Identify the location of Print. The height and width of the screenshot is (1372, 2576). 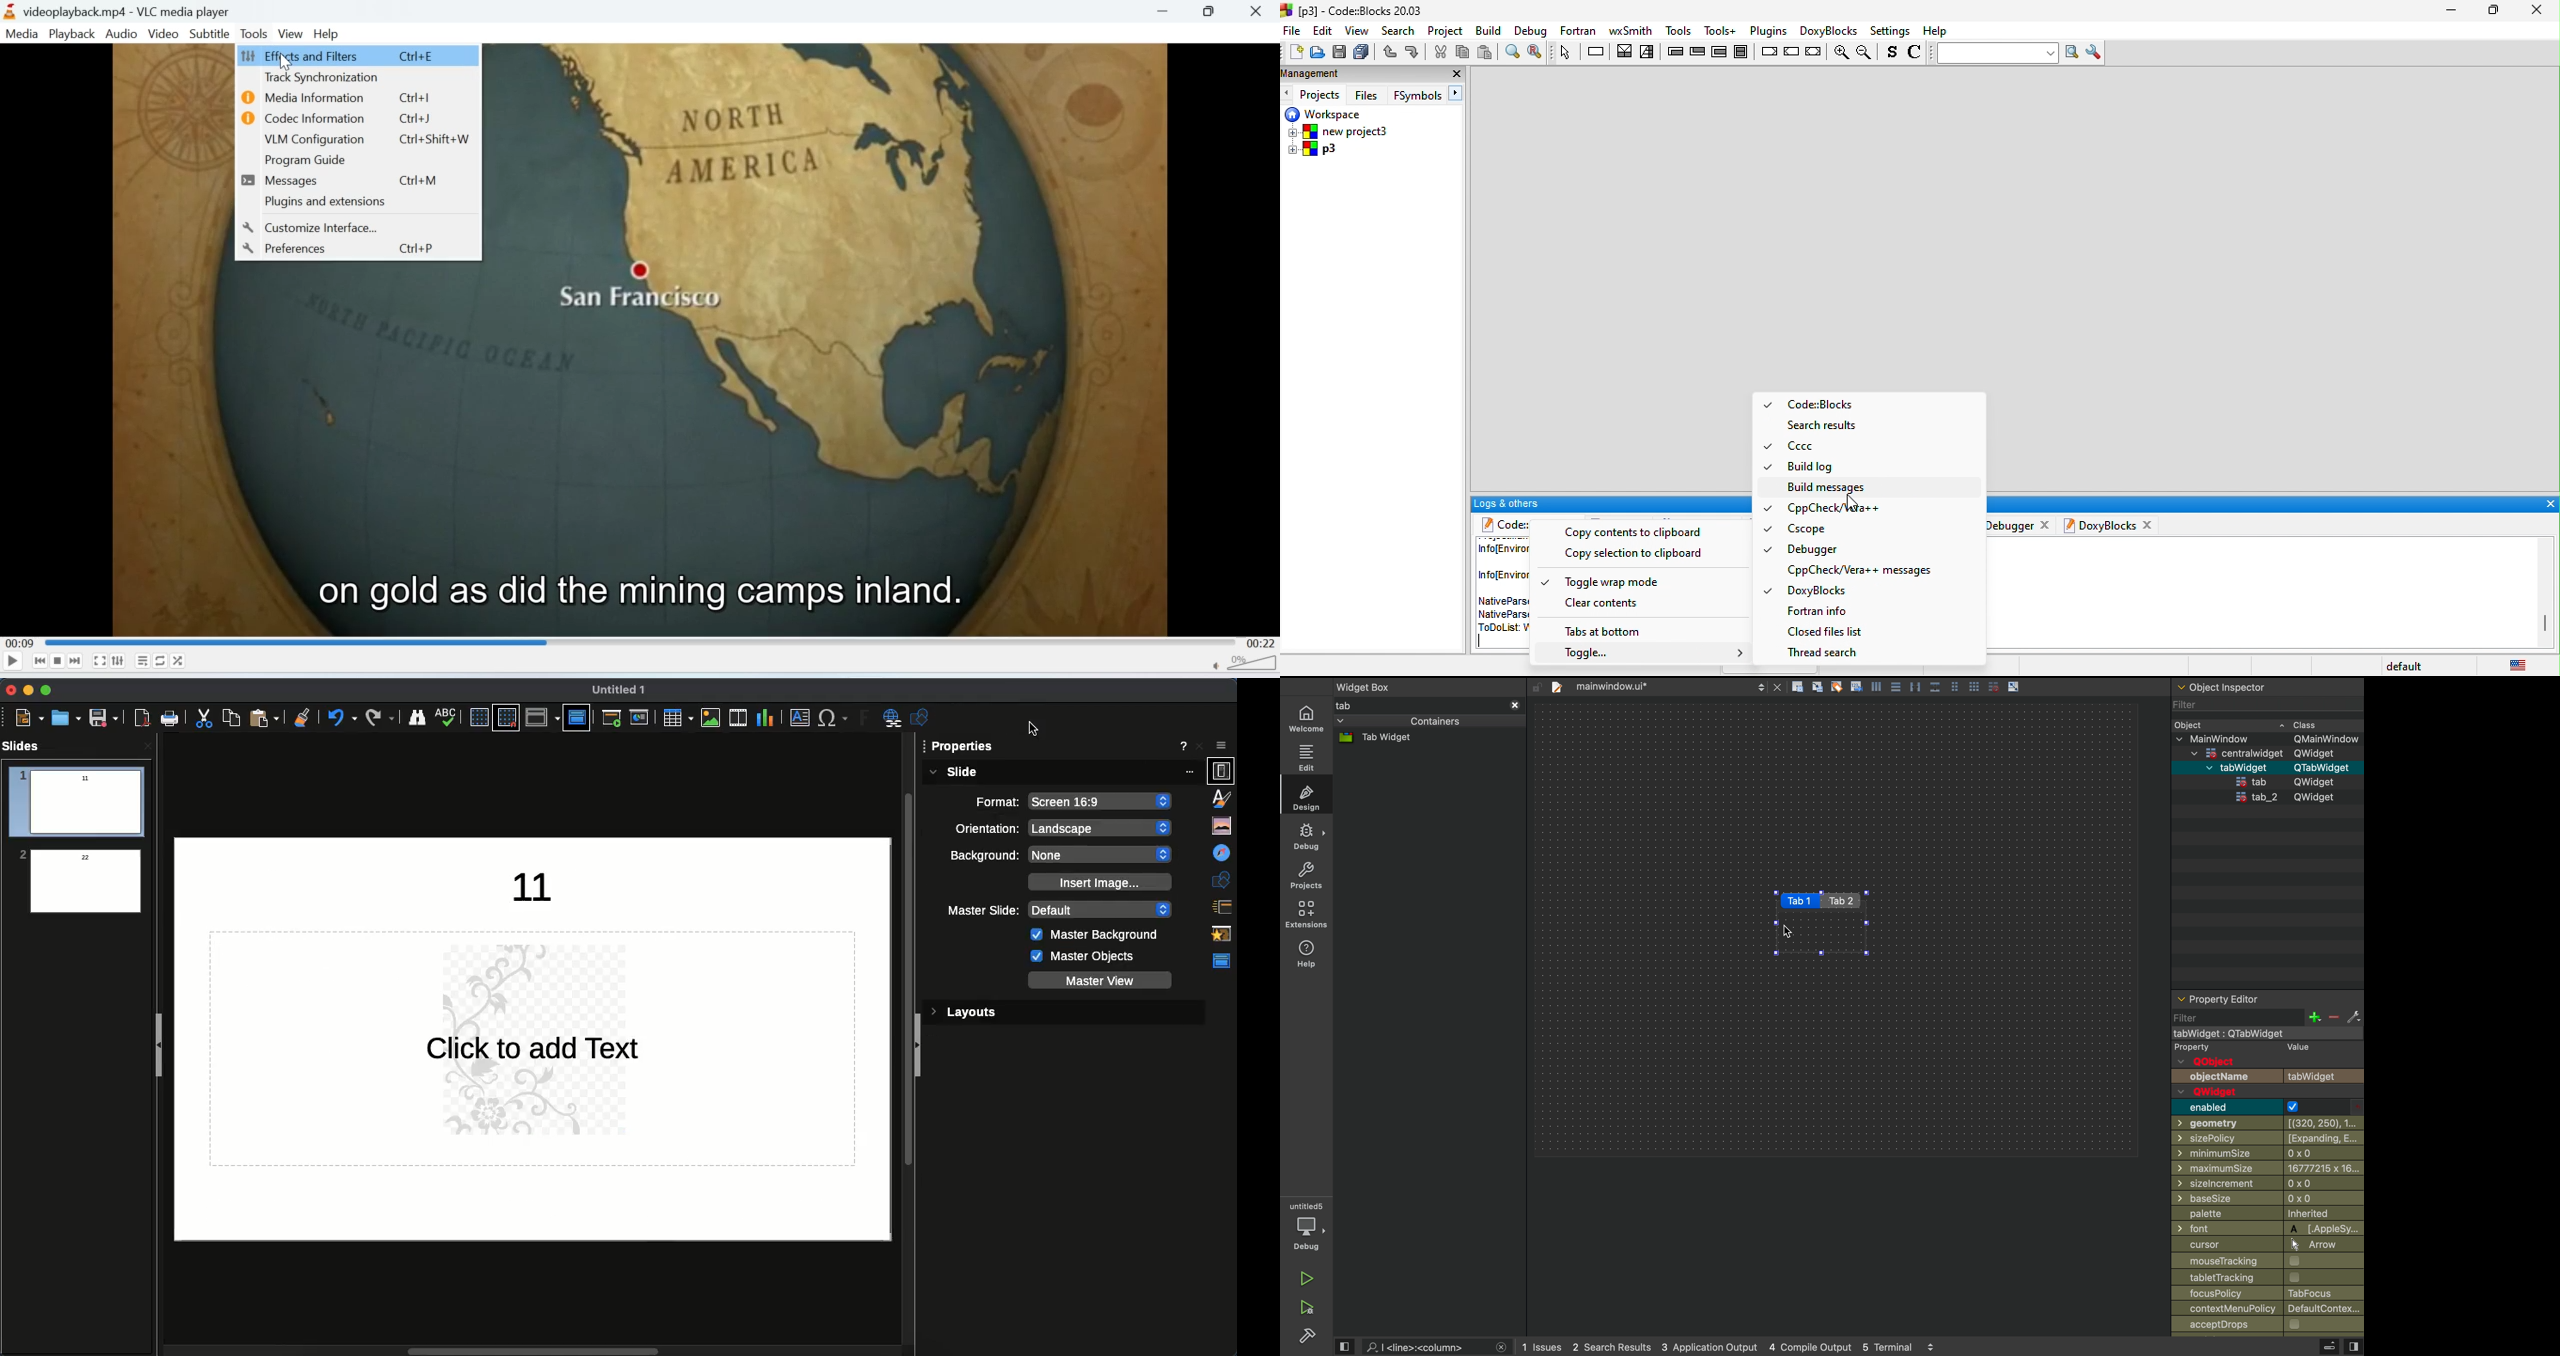
(170, 718).